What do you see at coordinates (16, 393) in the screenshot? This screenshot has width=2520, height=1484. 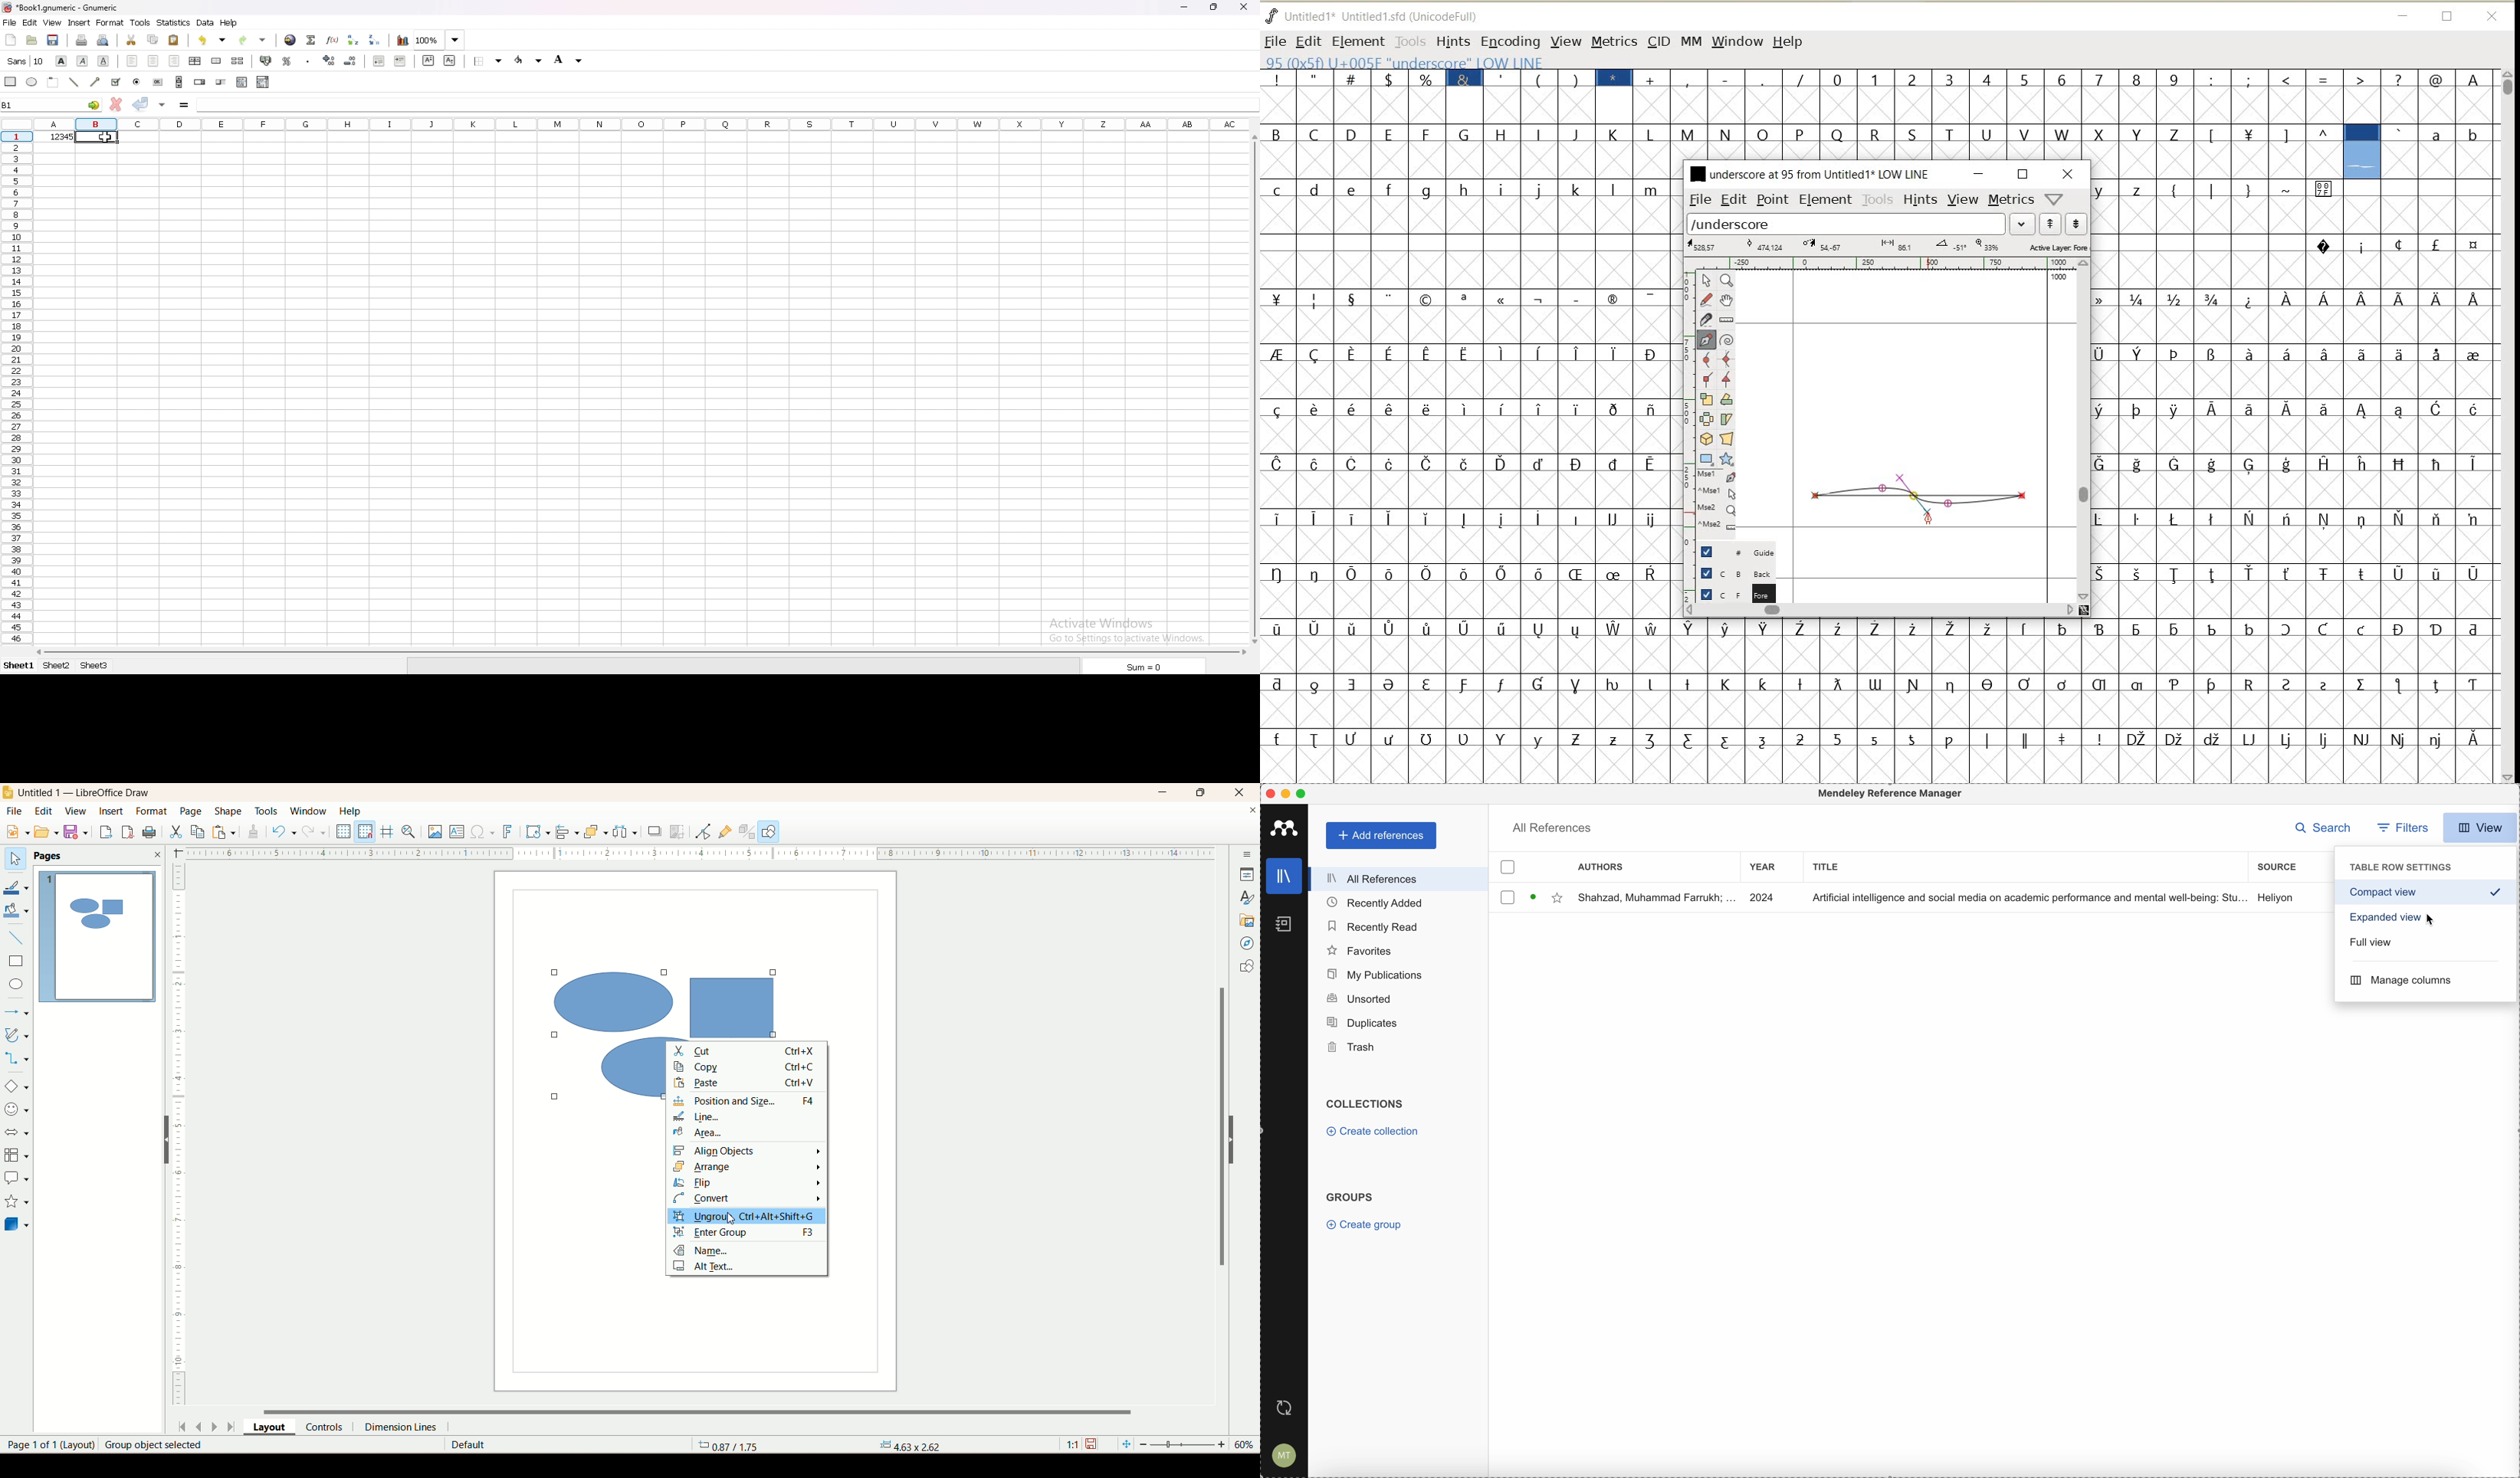 I see `rows` at bounding box center [16, 393].